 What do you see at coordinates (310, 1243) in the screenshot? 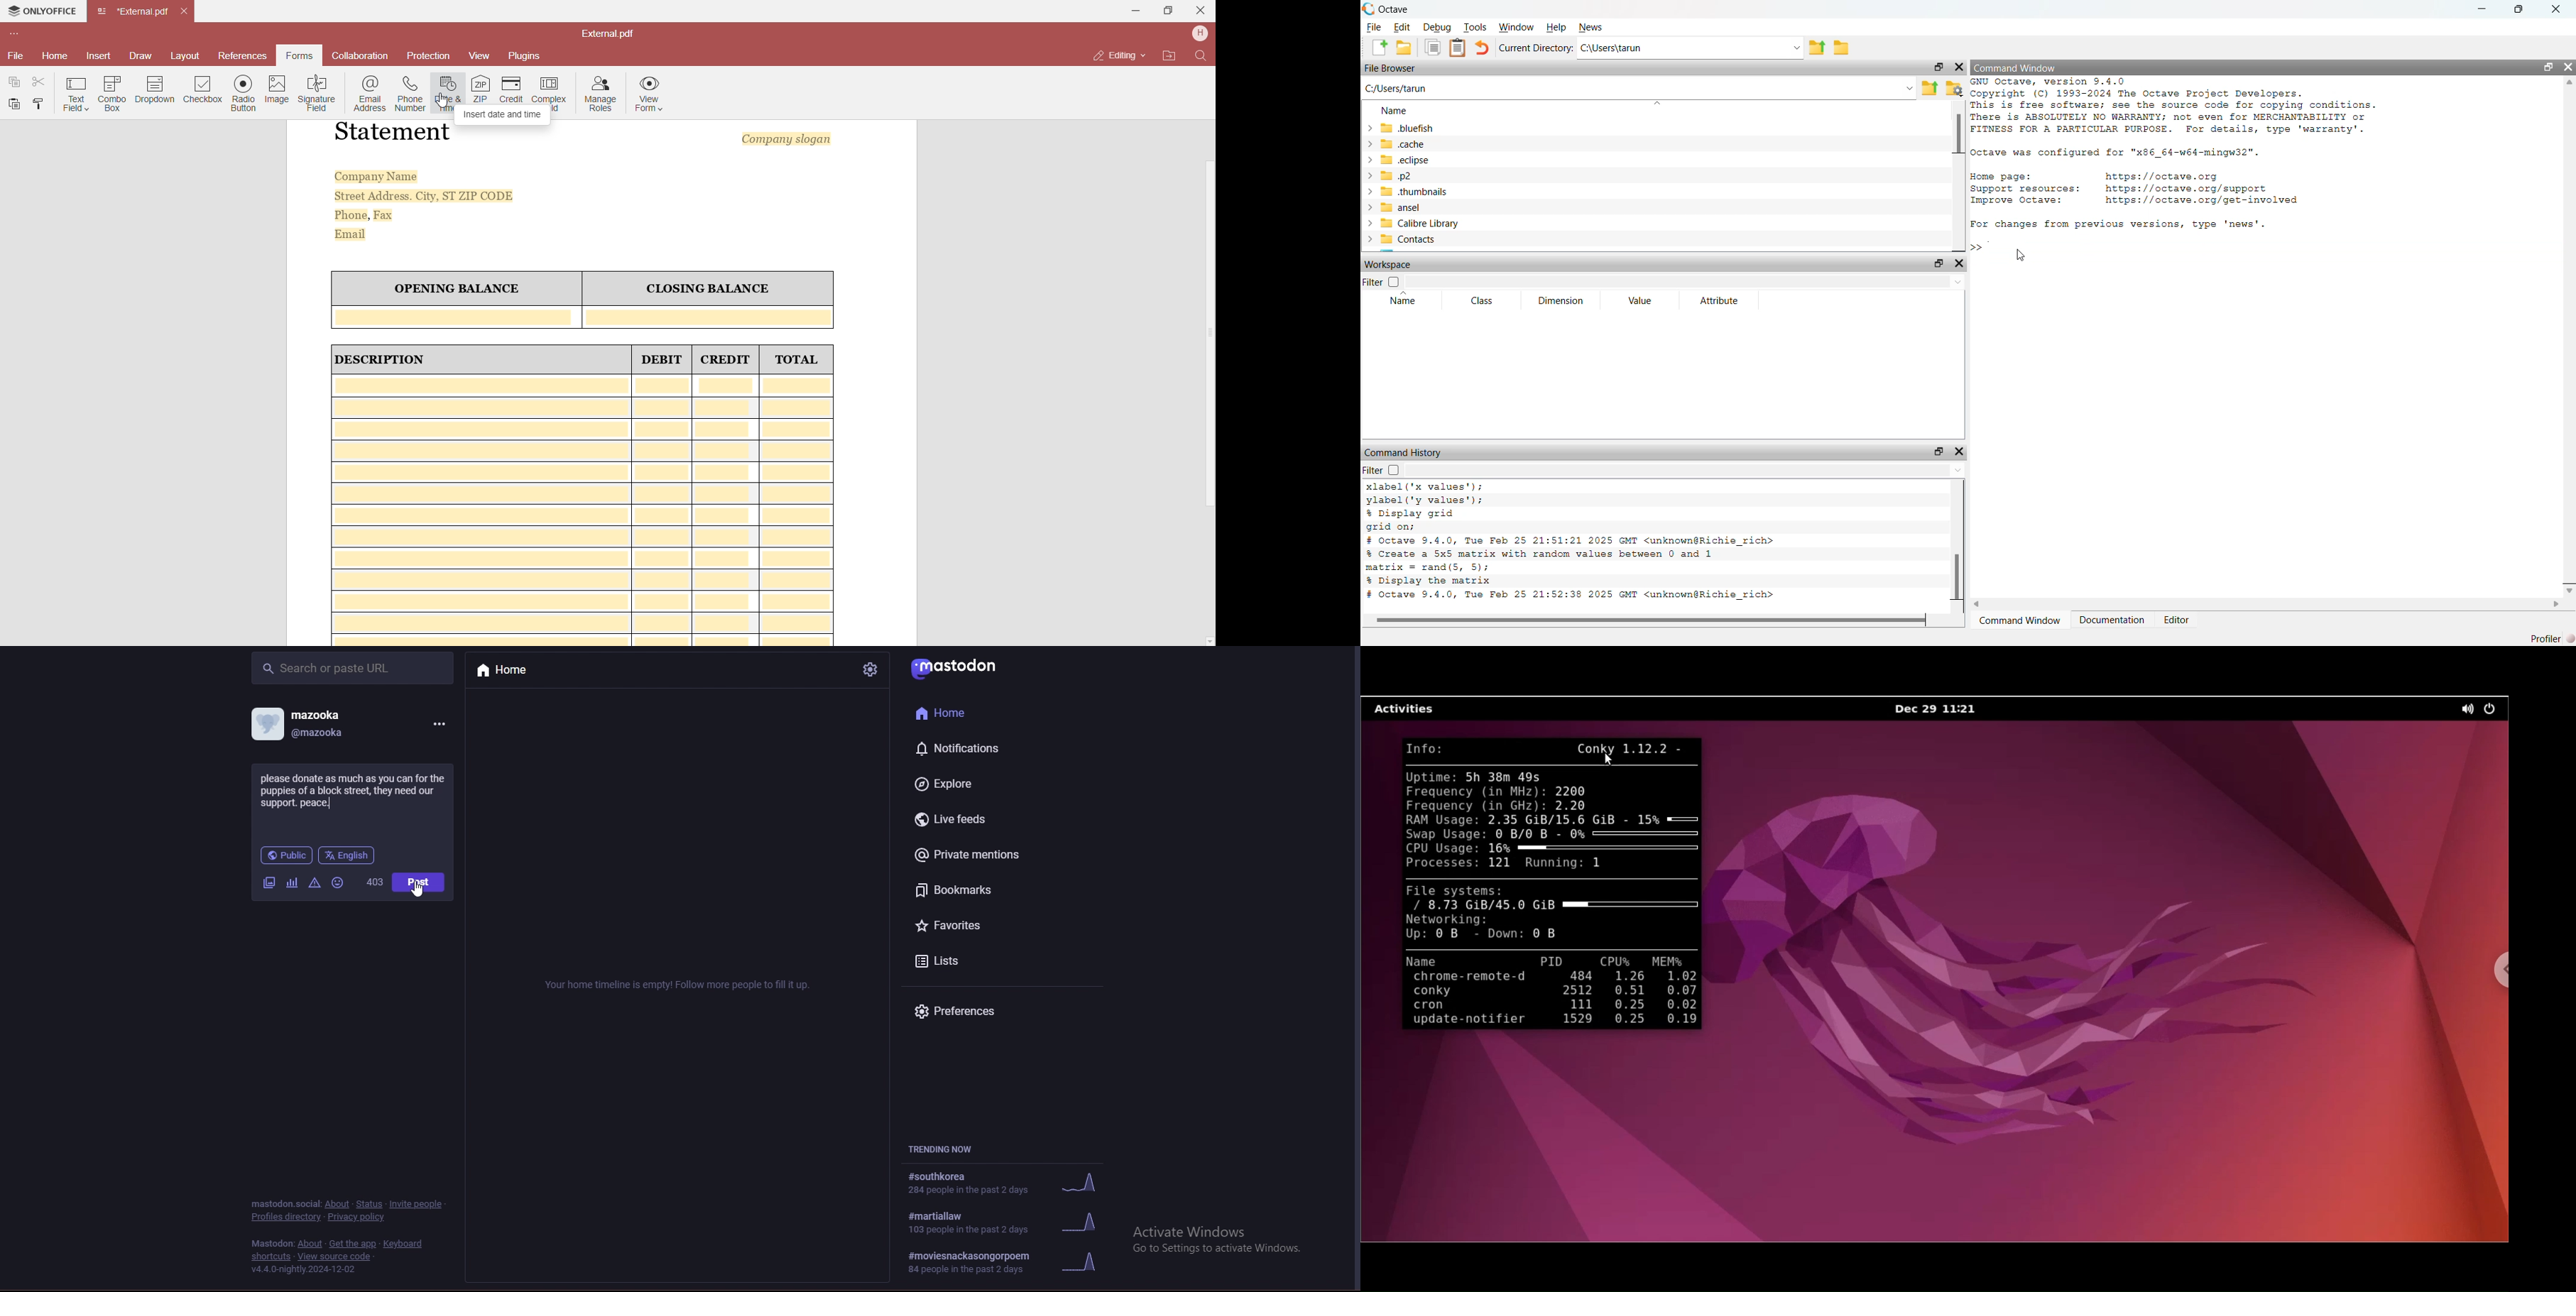
I see `about` at bounding box center [310, 1243].